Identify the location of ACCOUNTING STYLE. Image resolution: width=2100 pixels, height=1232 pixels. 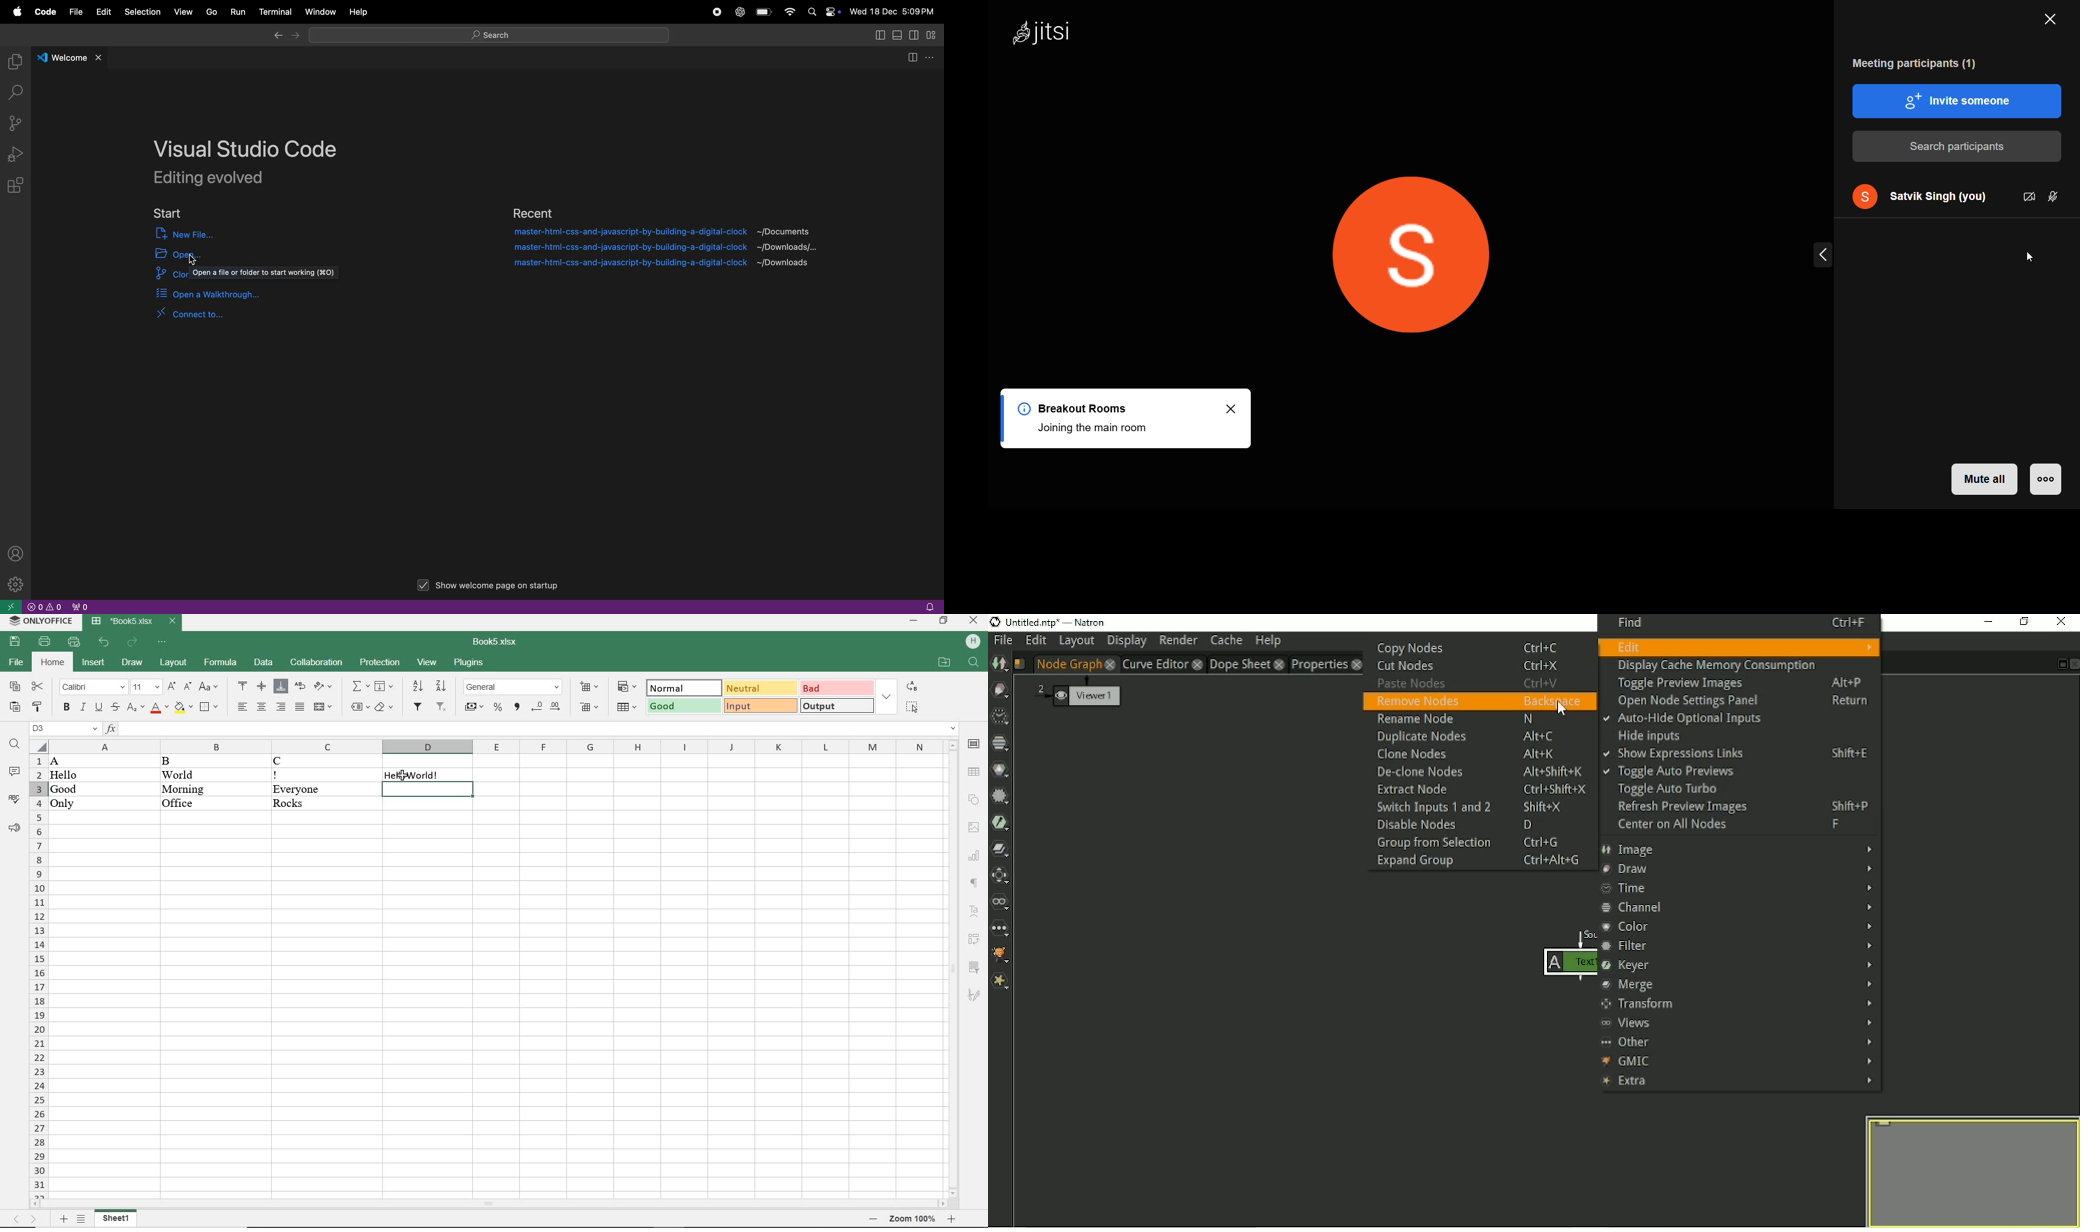
(473, 707).